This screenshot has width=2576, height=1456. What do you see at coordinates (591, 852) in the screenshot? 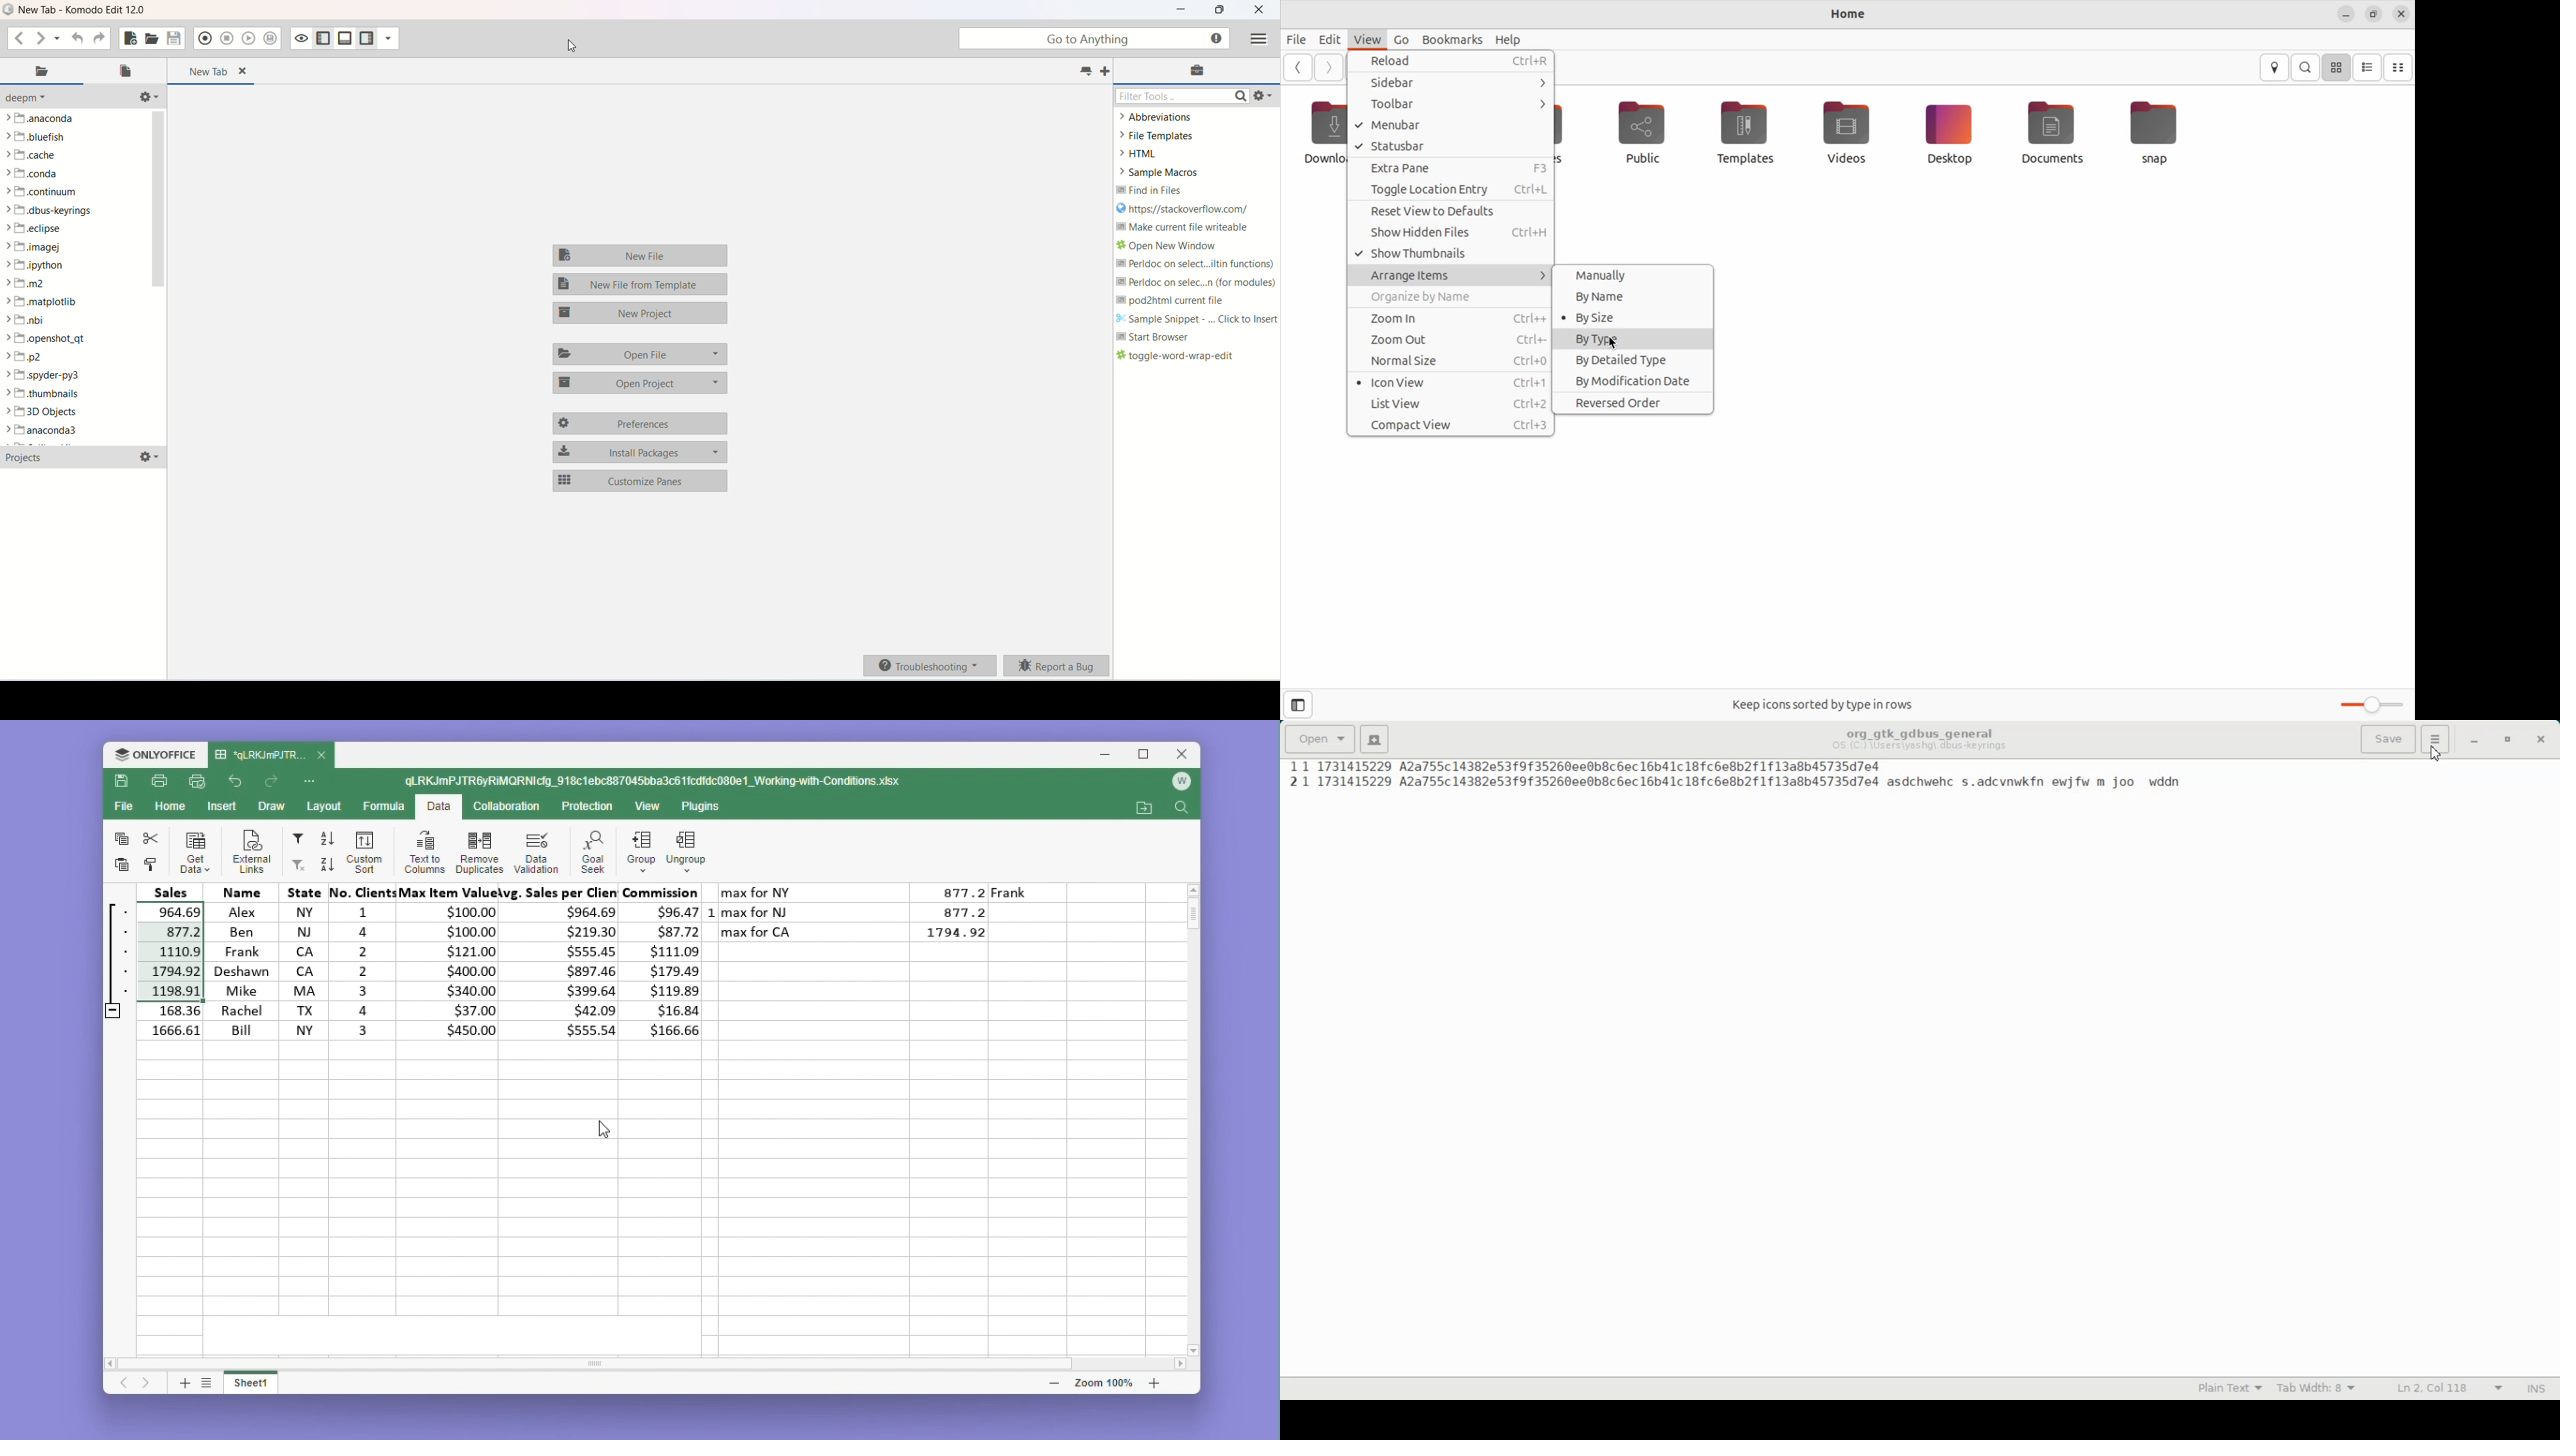
I see `Goal seek` at bounding box center [591, 852].